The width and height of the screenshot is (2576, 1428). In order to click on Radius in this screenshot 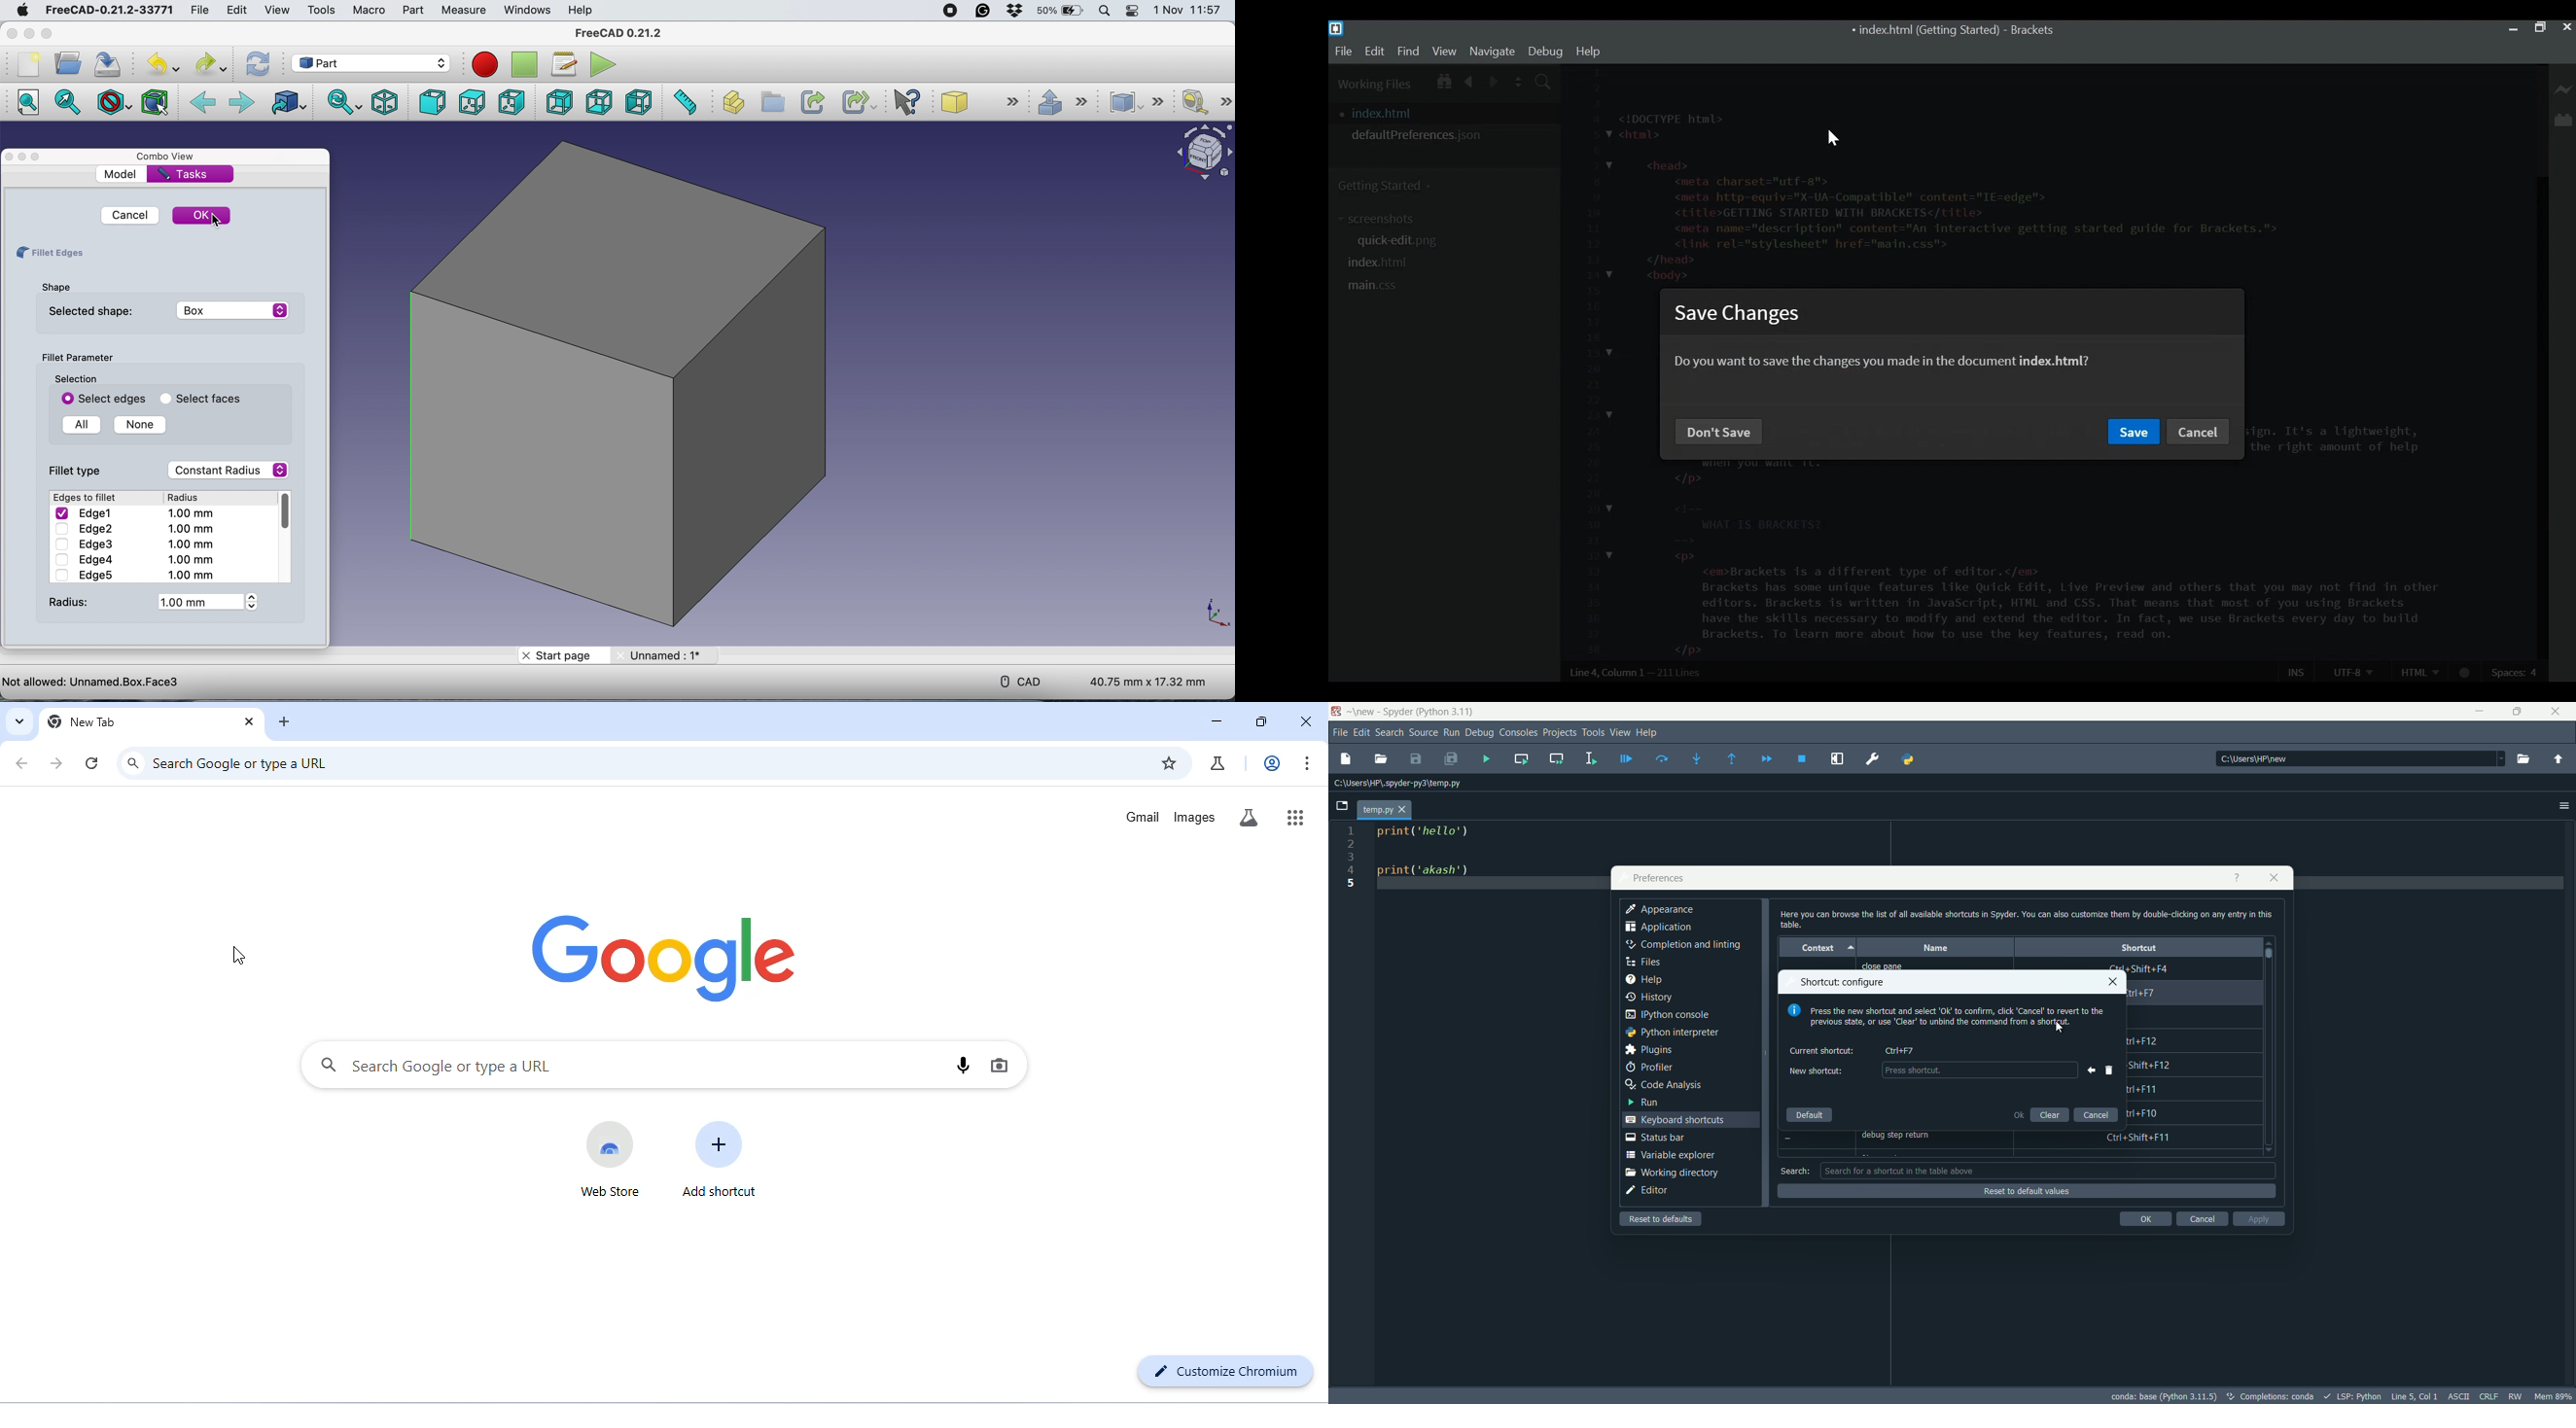, I will do `click(151, 602)`.